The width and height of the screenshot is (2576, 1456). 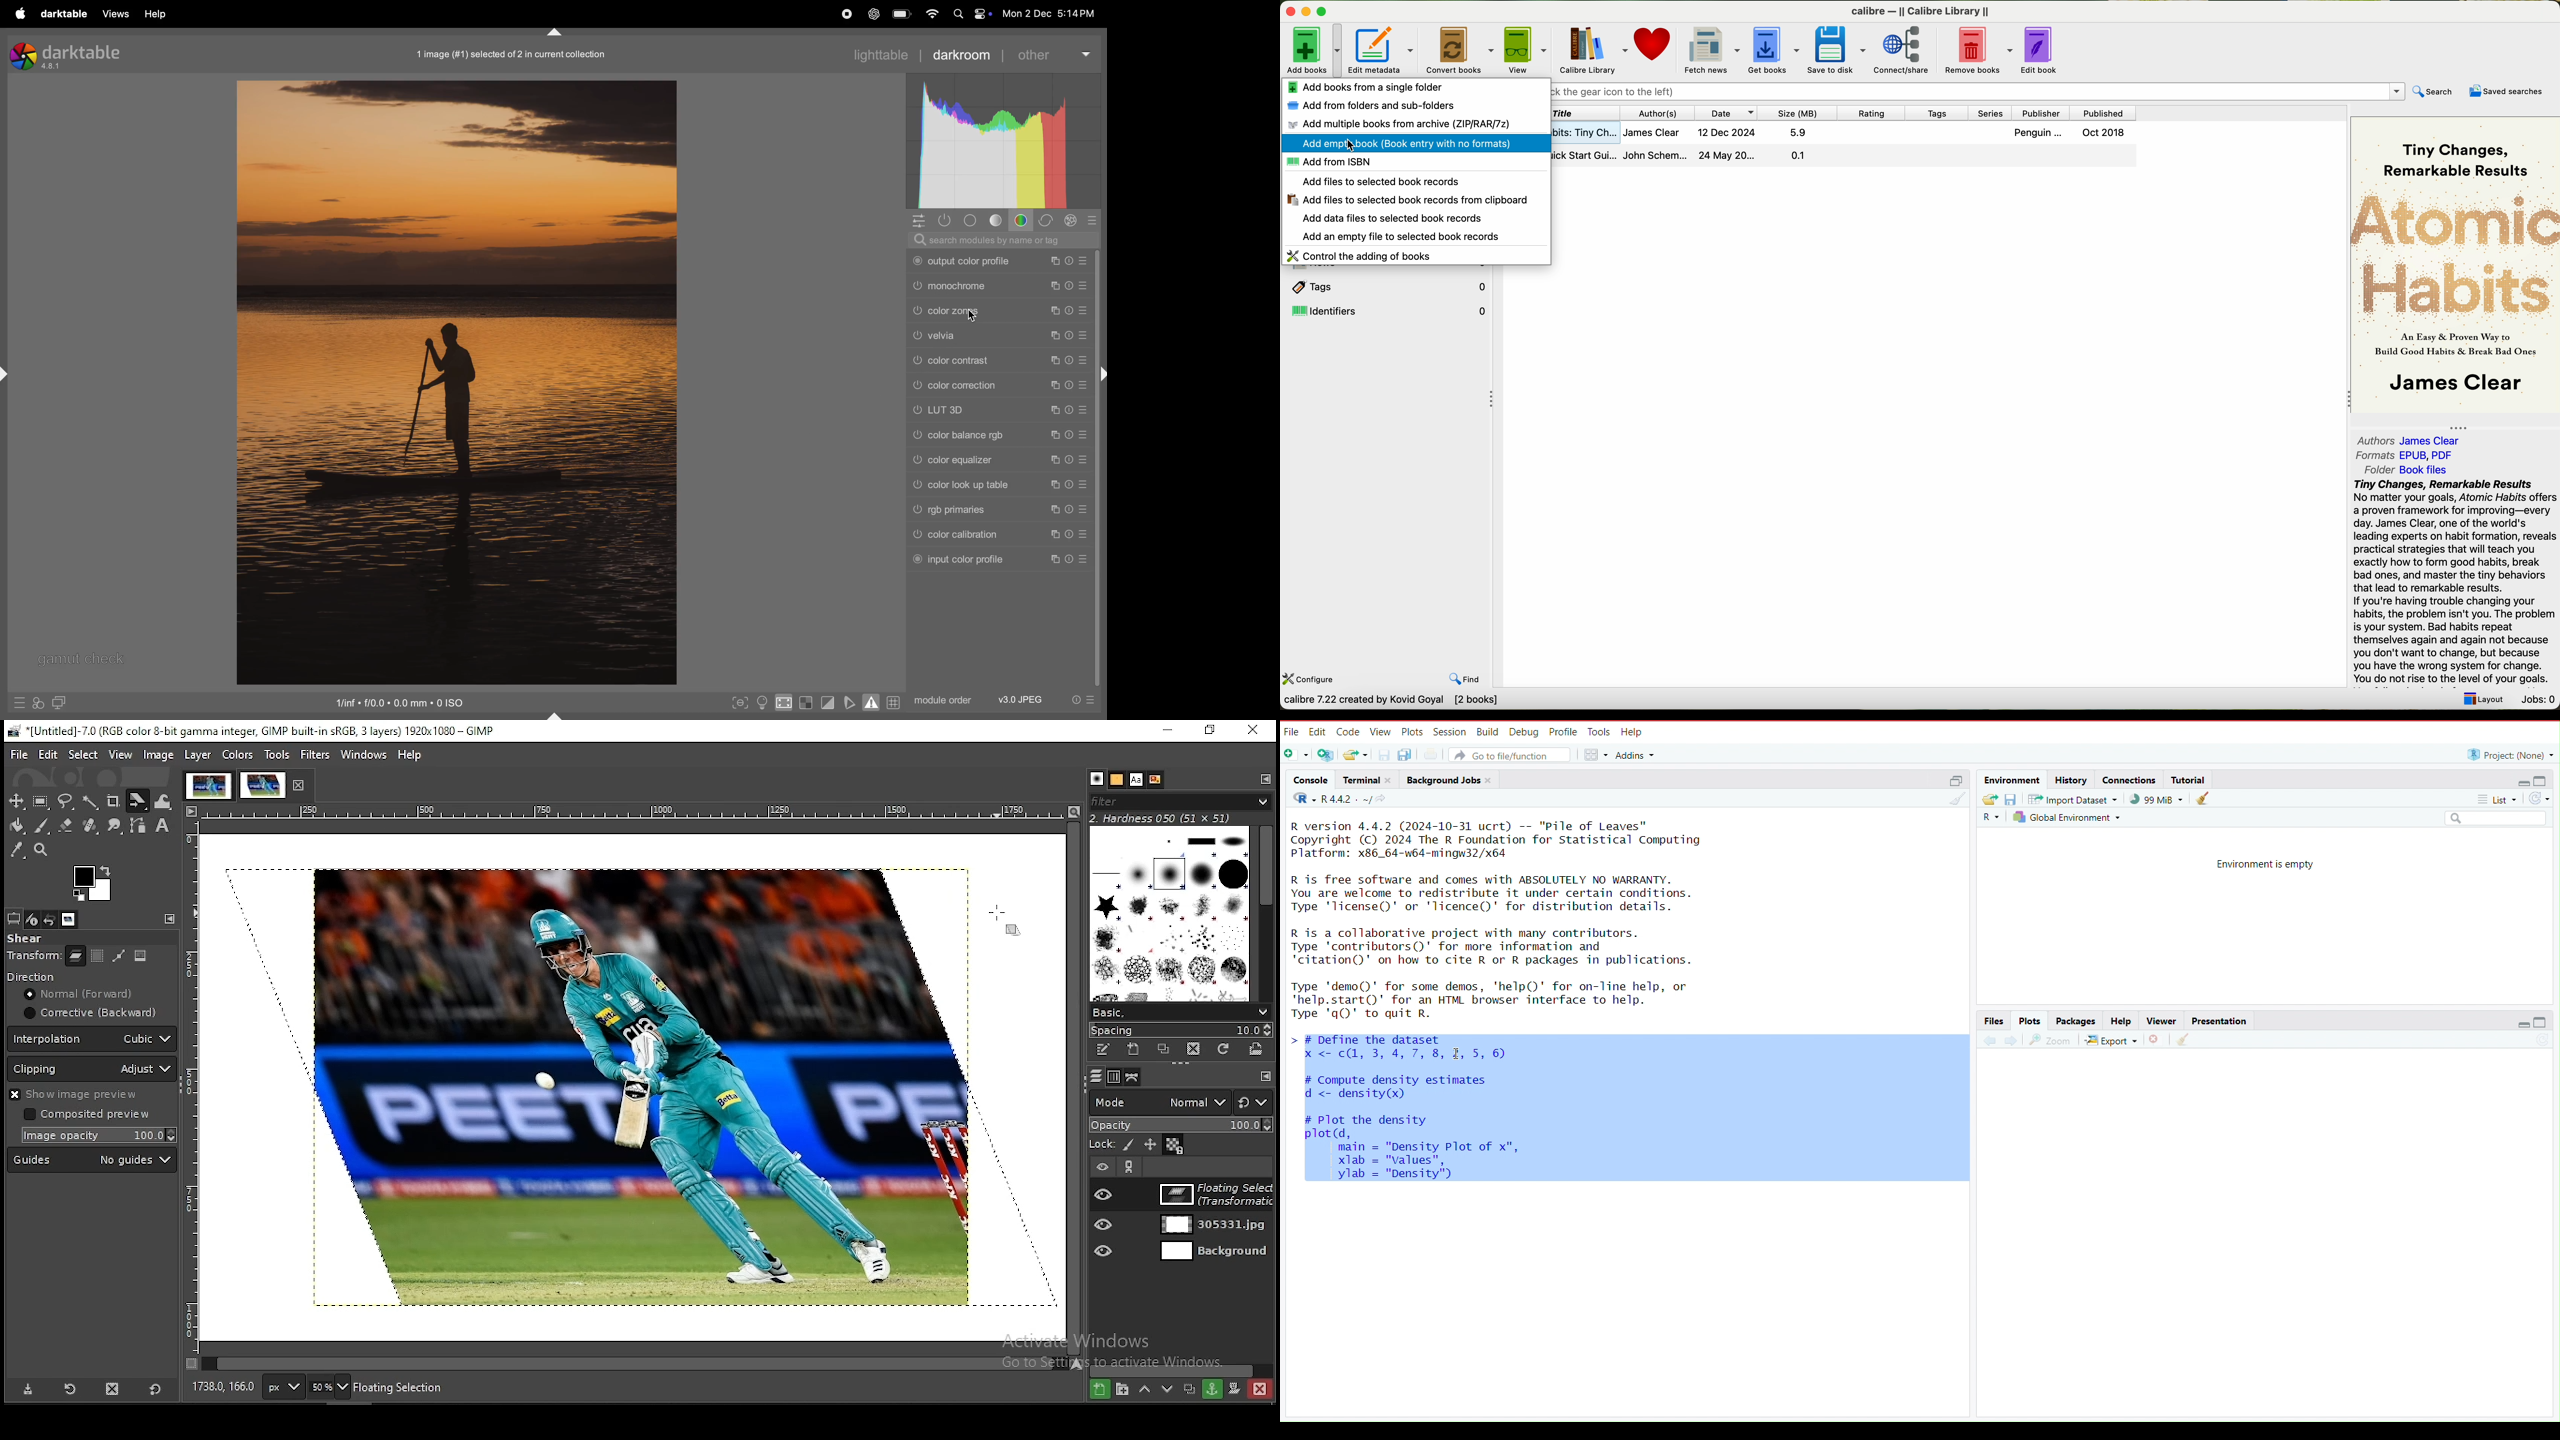 I want to click on preset, so click(x=1083, y=384).